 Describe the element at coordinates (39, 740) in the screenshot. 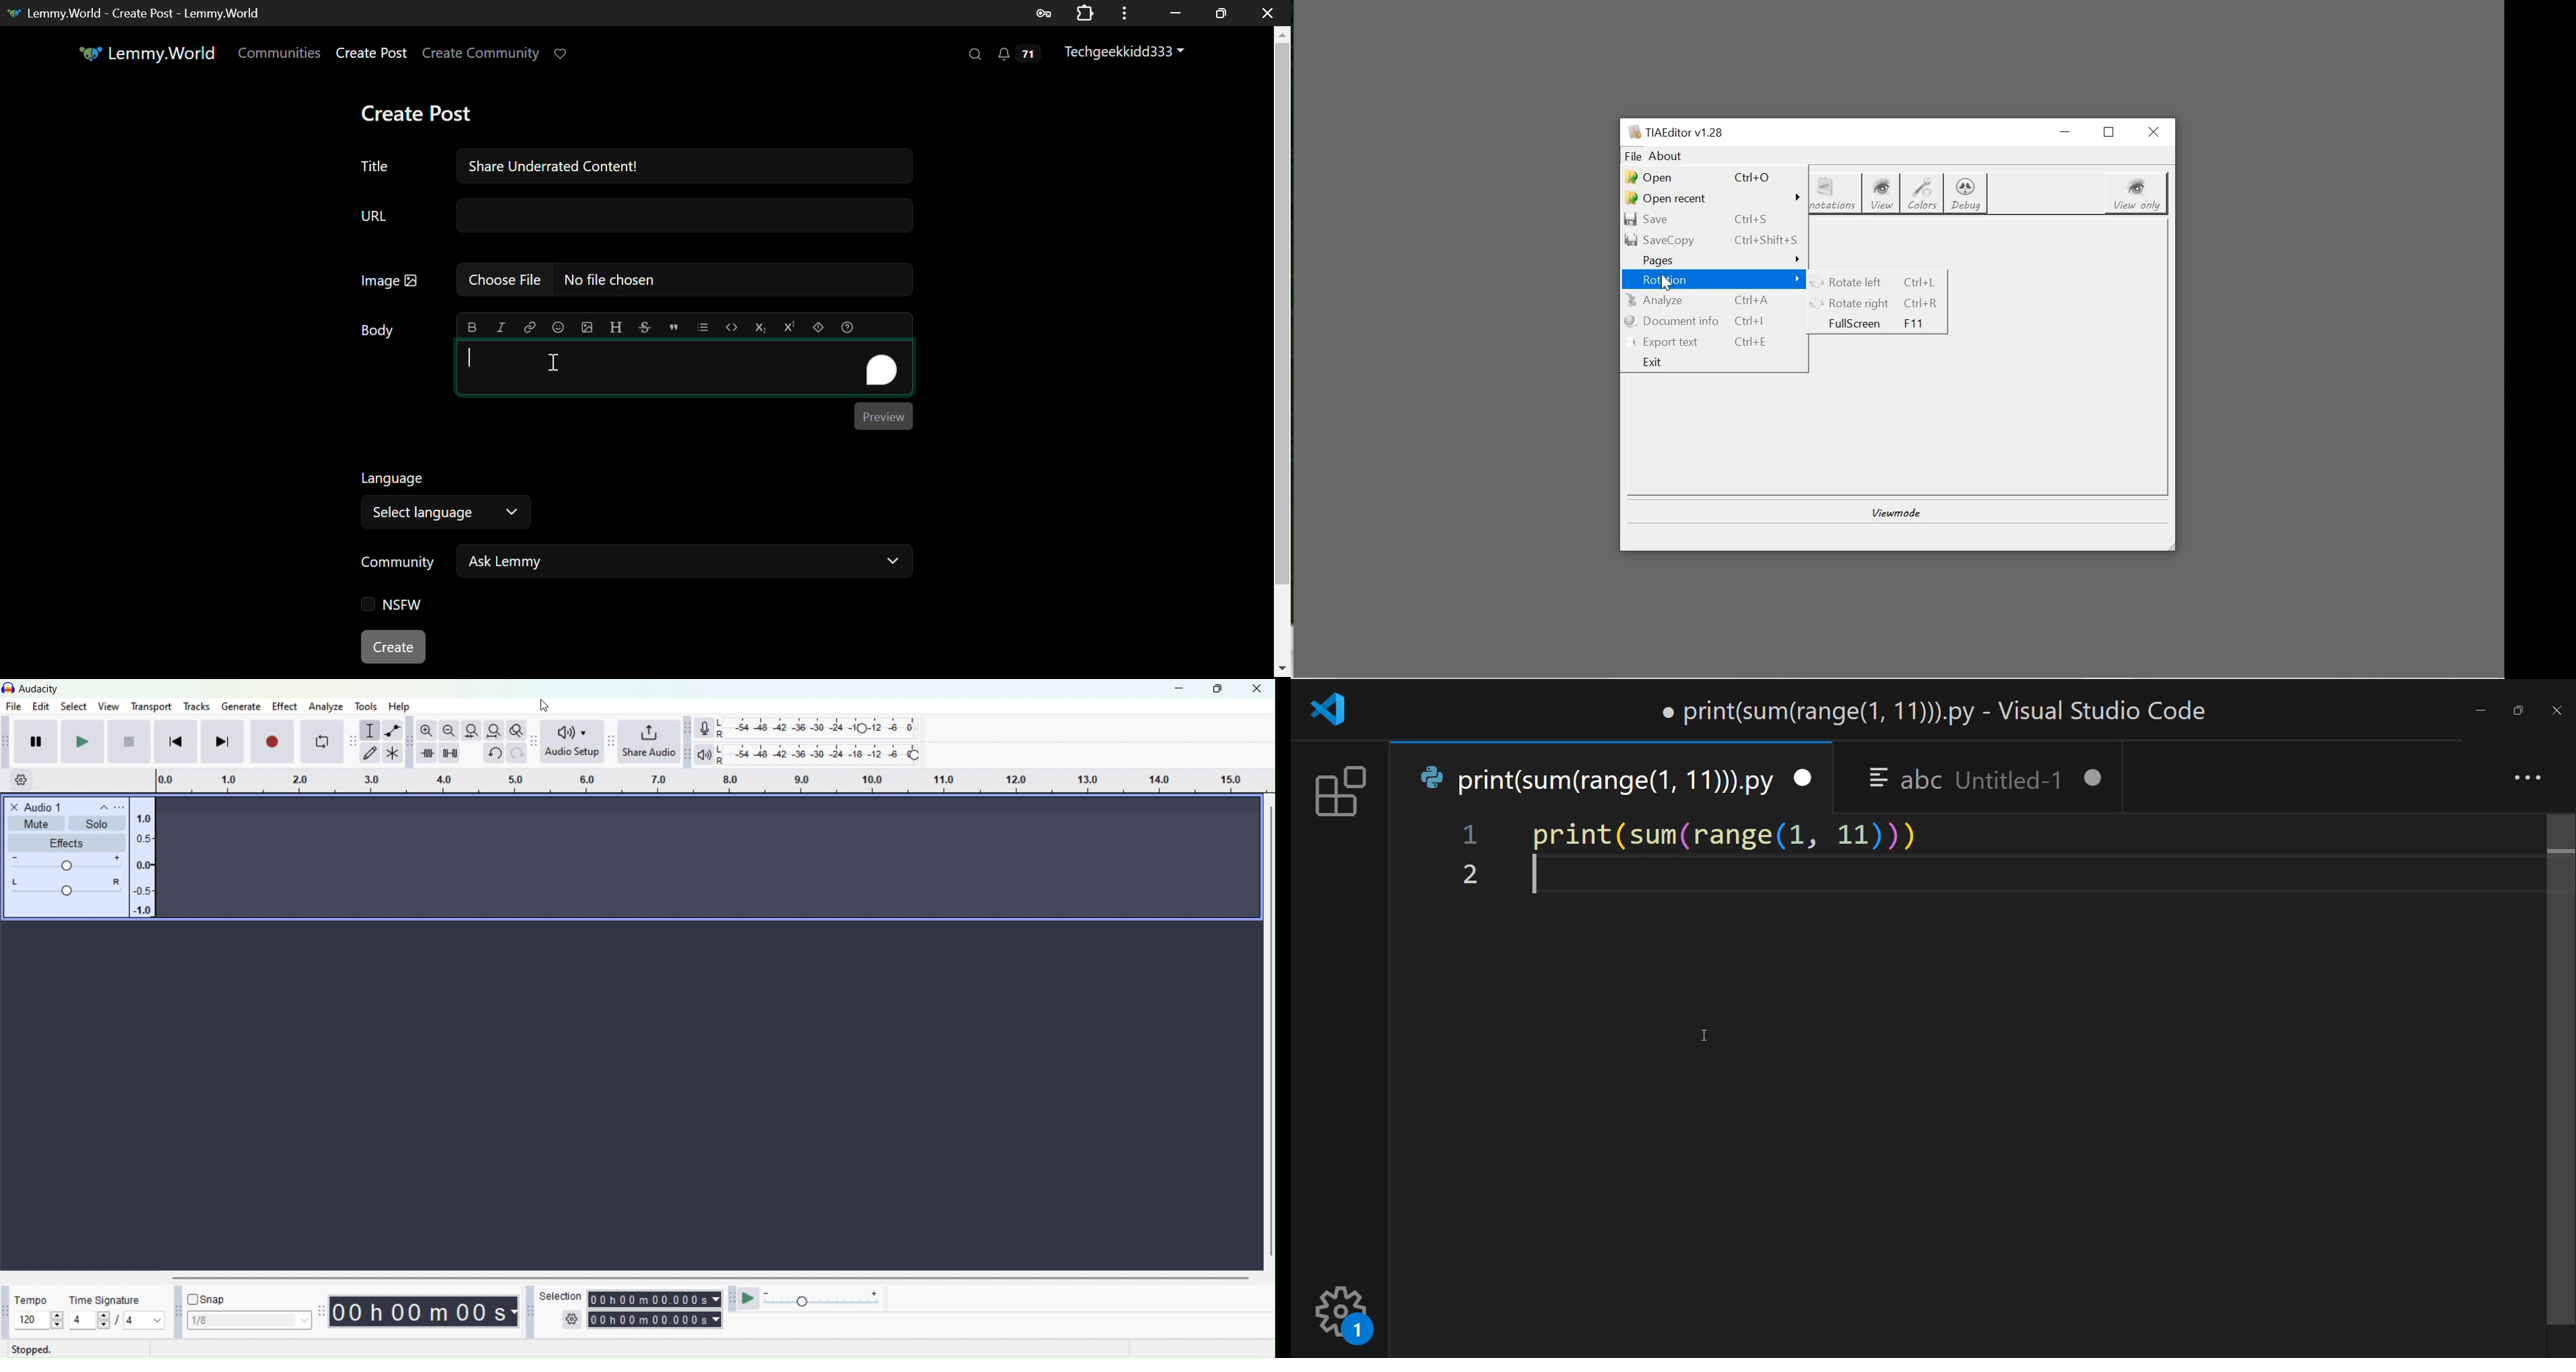

I see `Pause` at that location.